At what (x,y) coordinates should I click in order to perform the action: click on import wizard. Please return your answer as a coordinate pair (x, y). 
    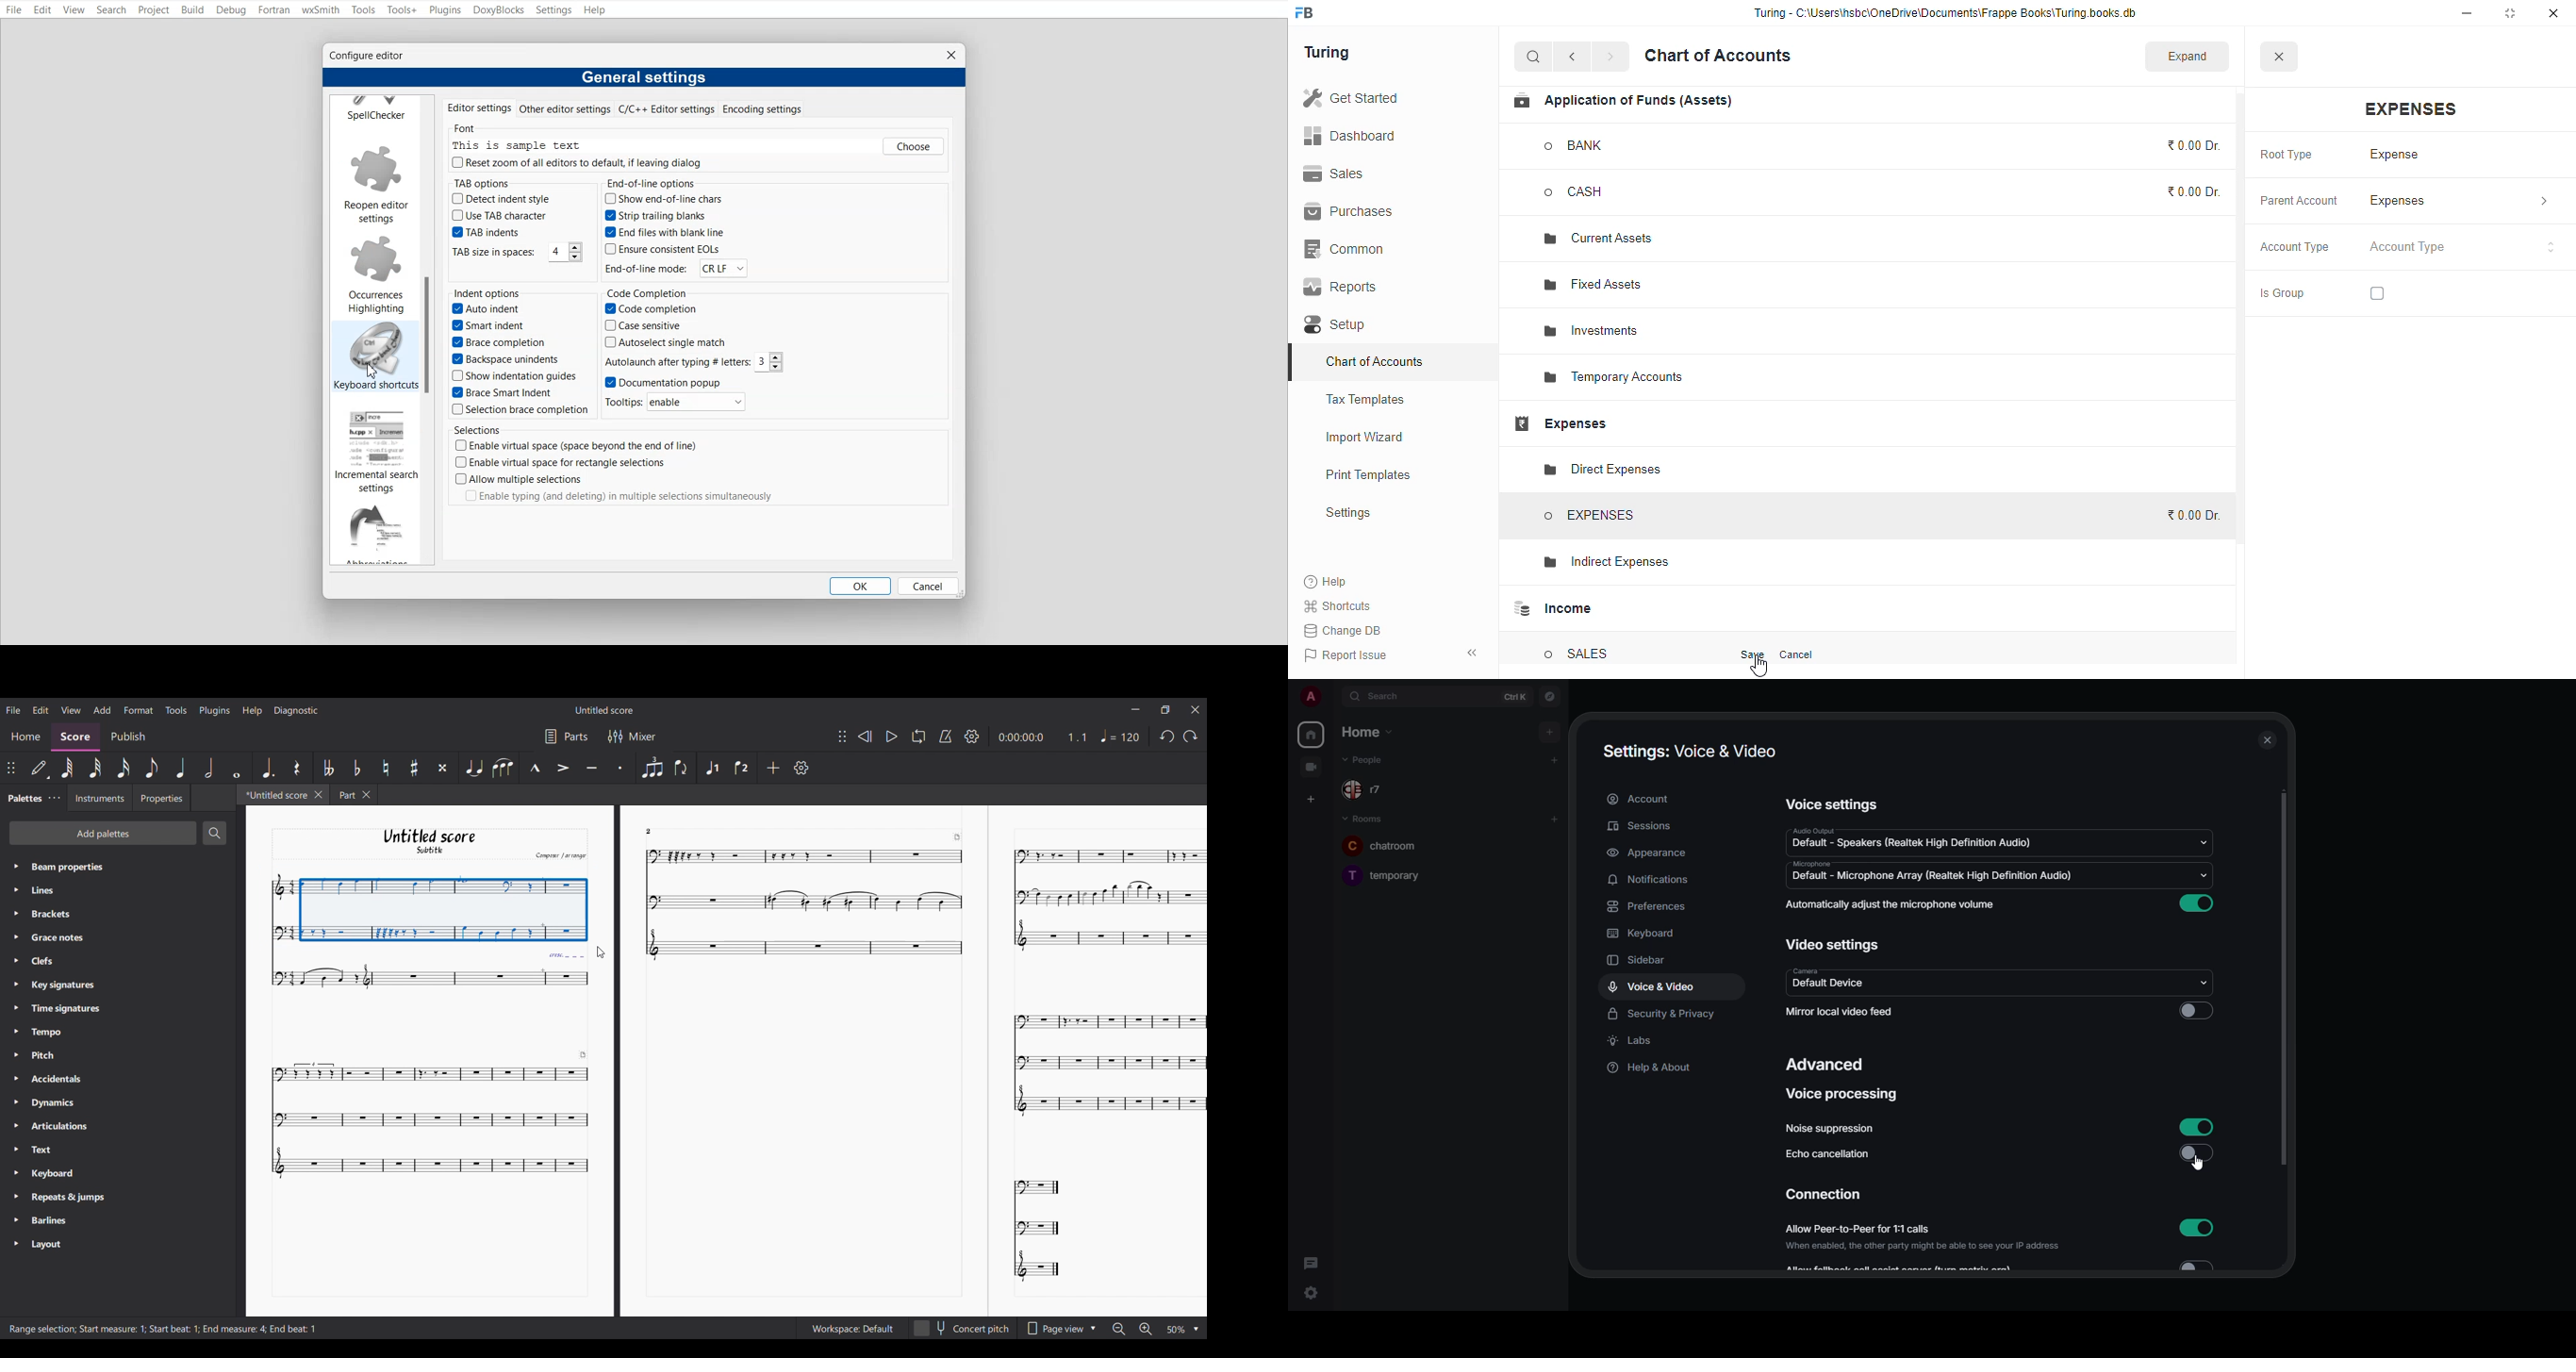
    Looking at the image, I should click on (1365, 438).